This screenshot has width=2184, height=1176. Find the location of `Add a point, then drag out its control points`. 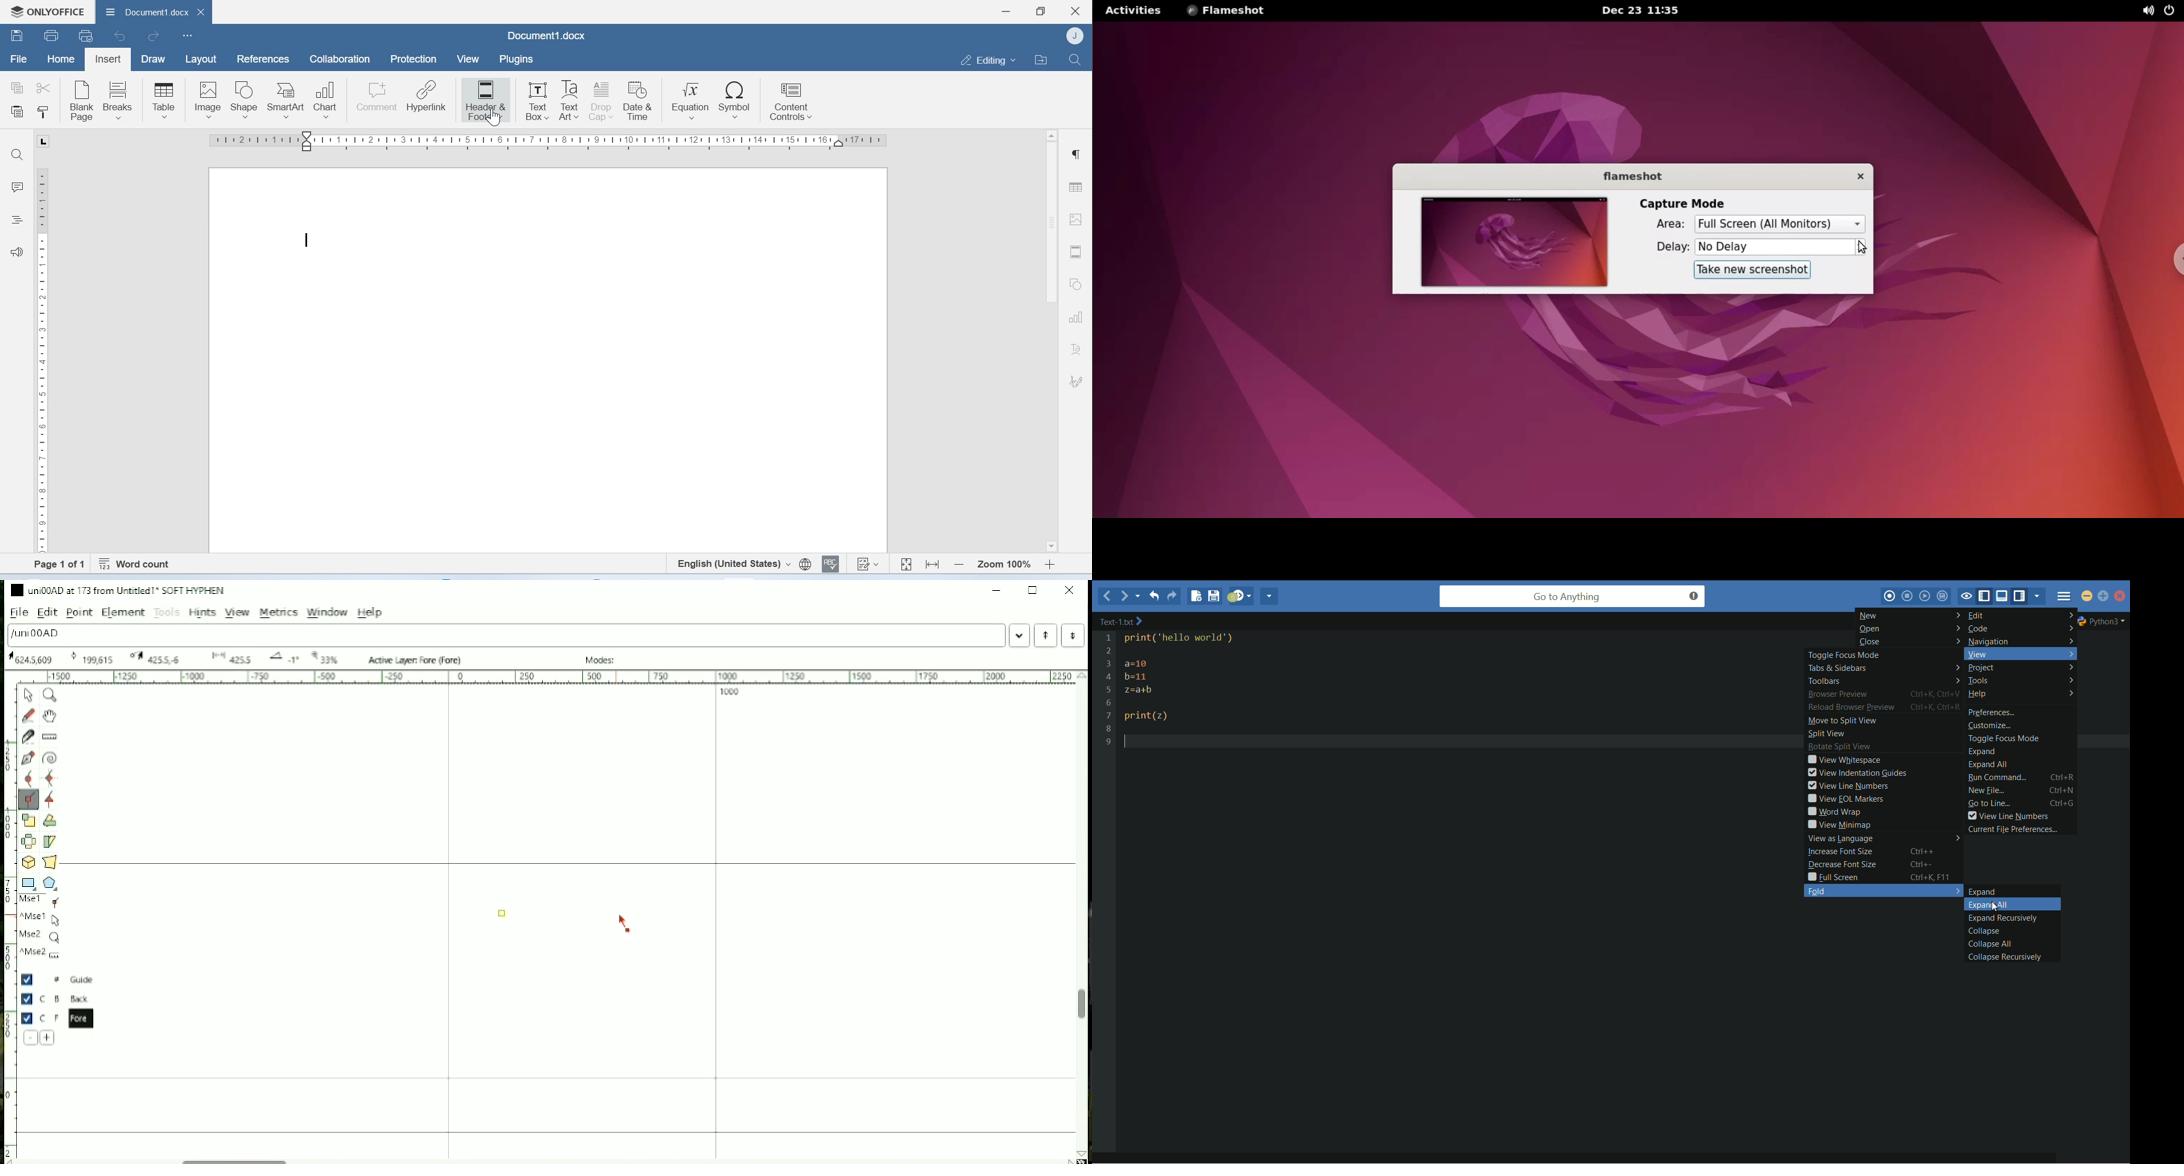

Add a point, then drag out its control points is located at coordinates (29, 758).